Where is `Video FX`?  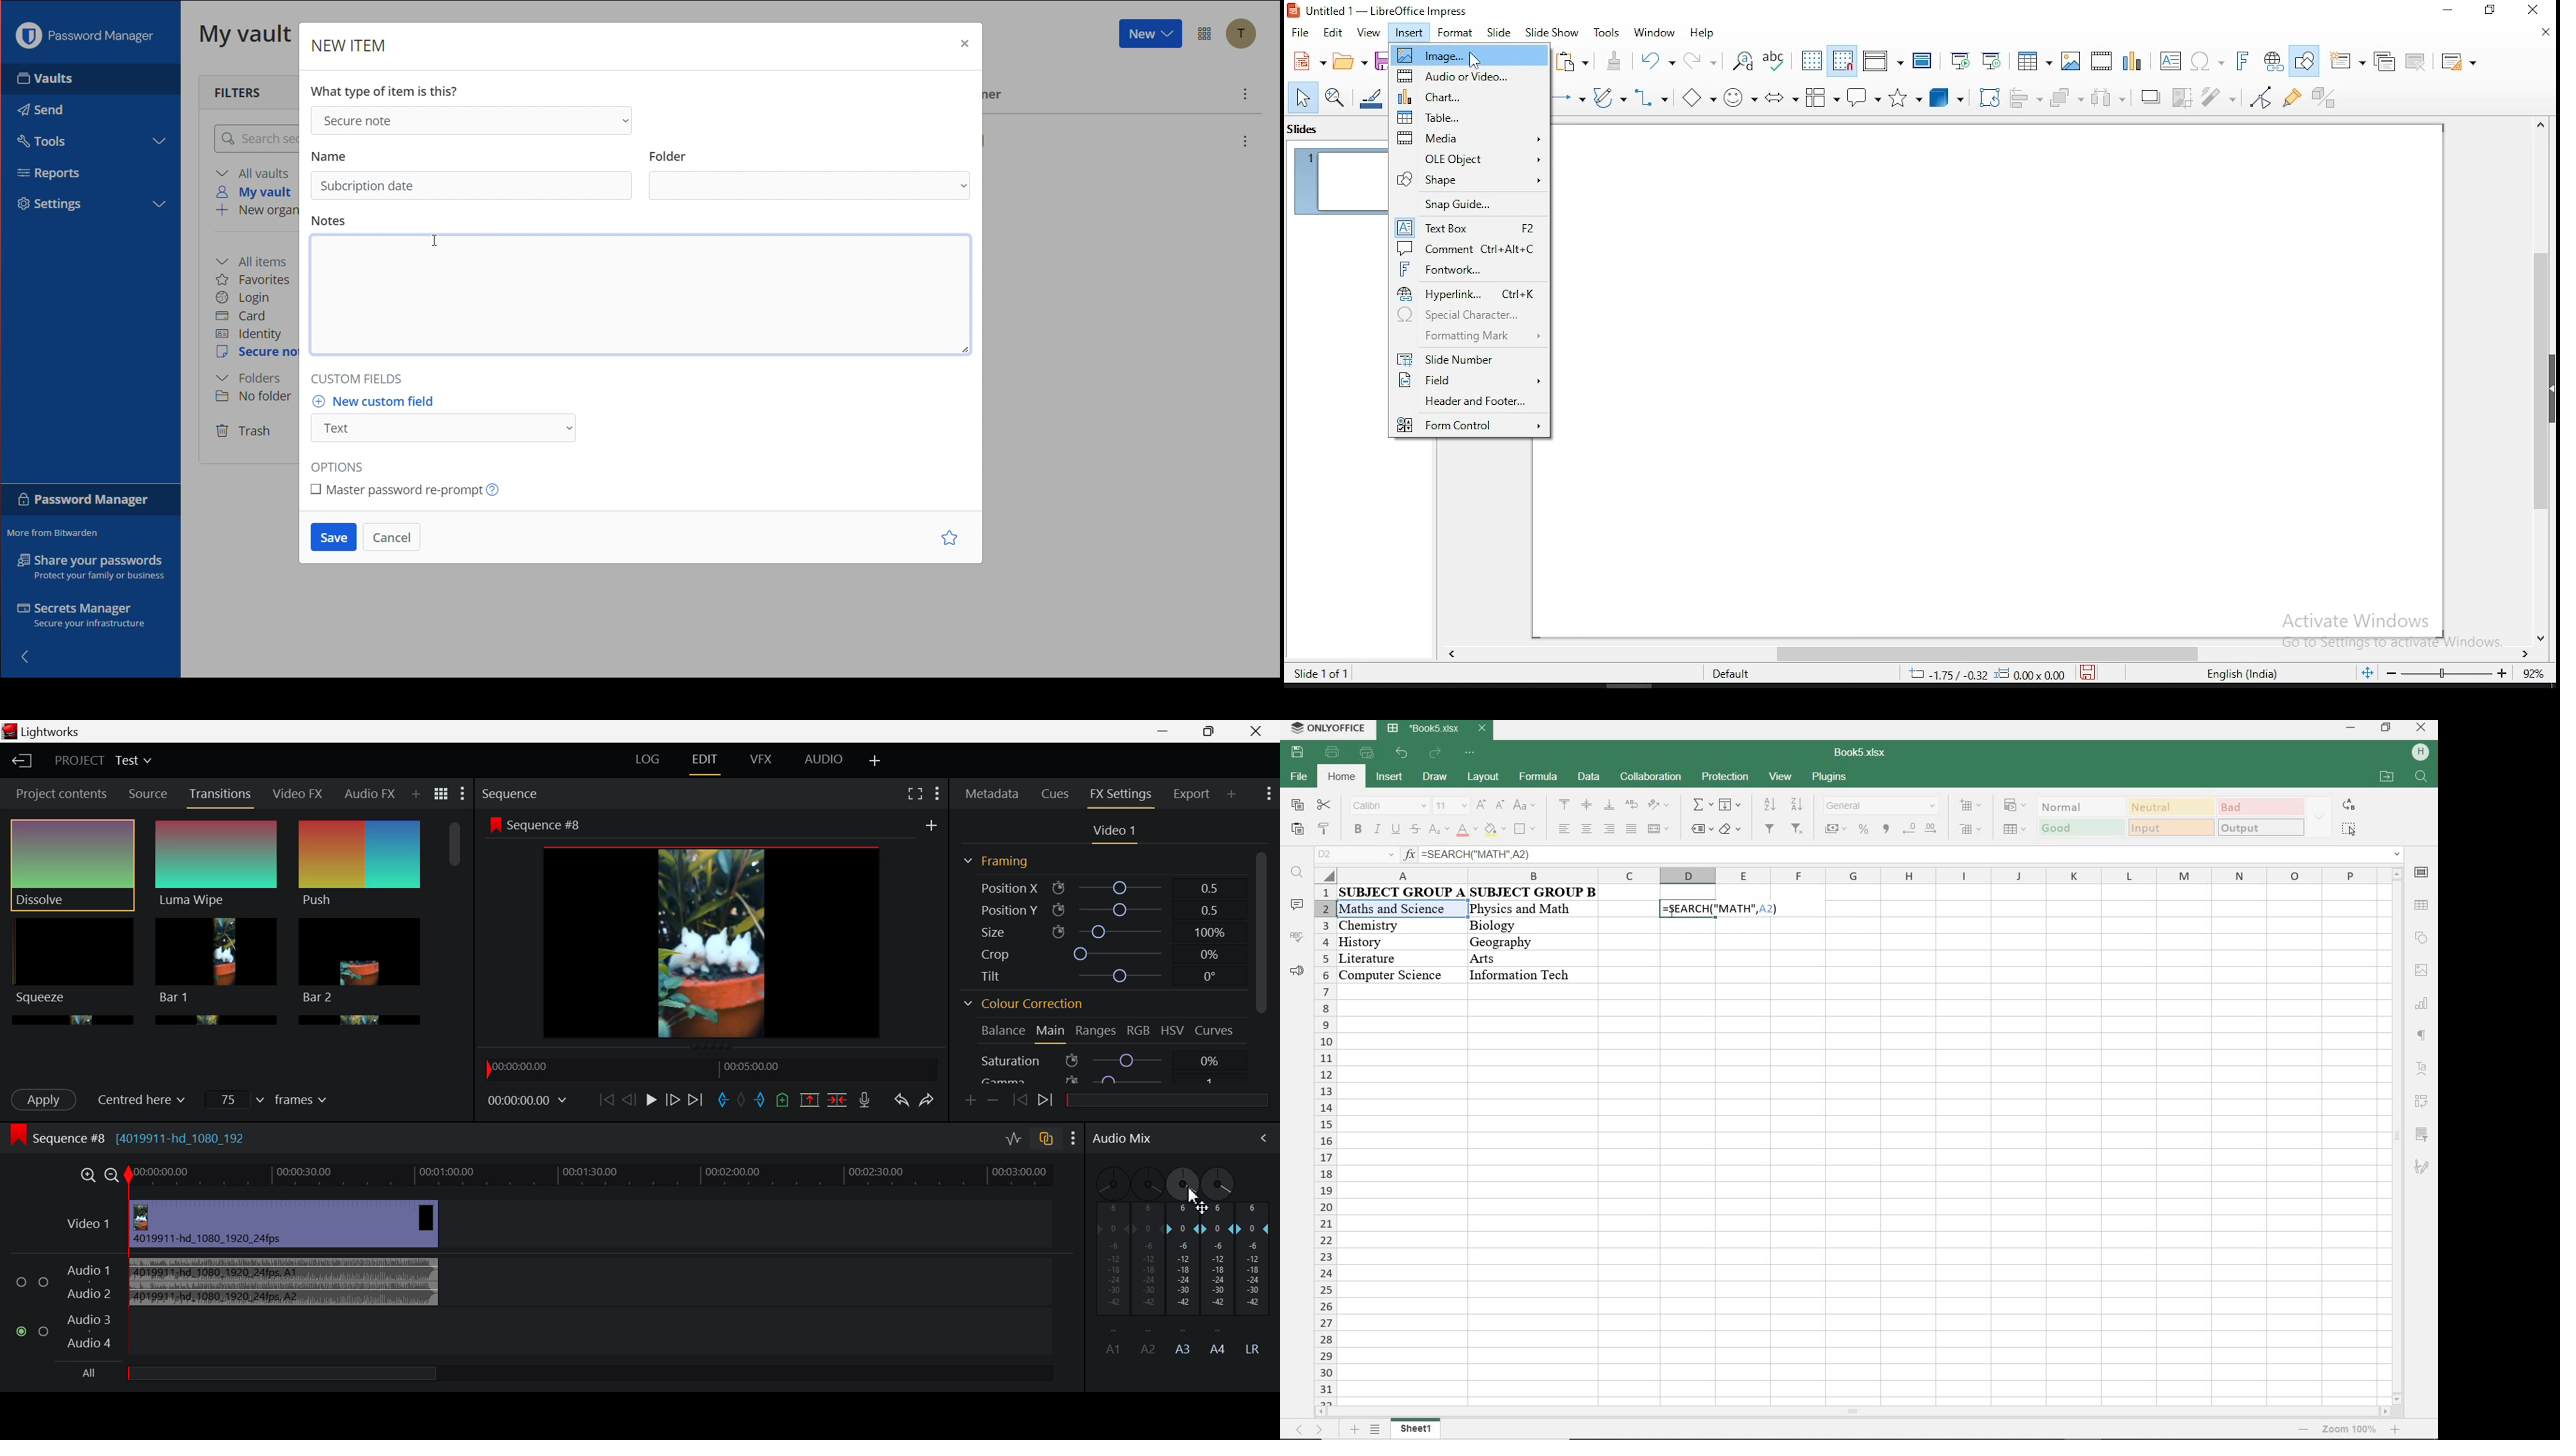
Video FX is located at coordinates (297, 795).